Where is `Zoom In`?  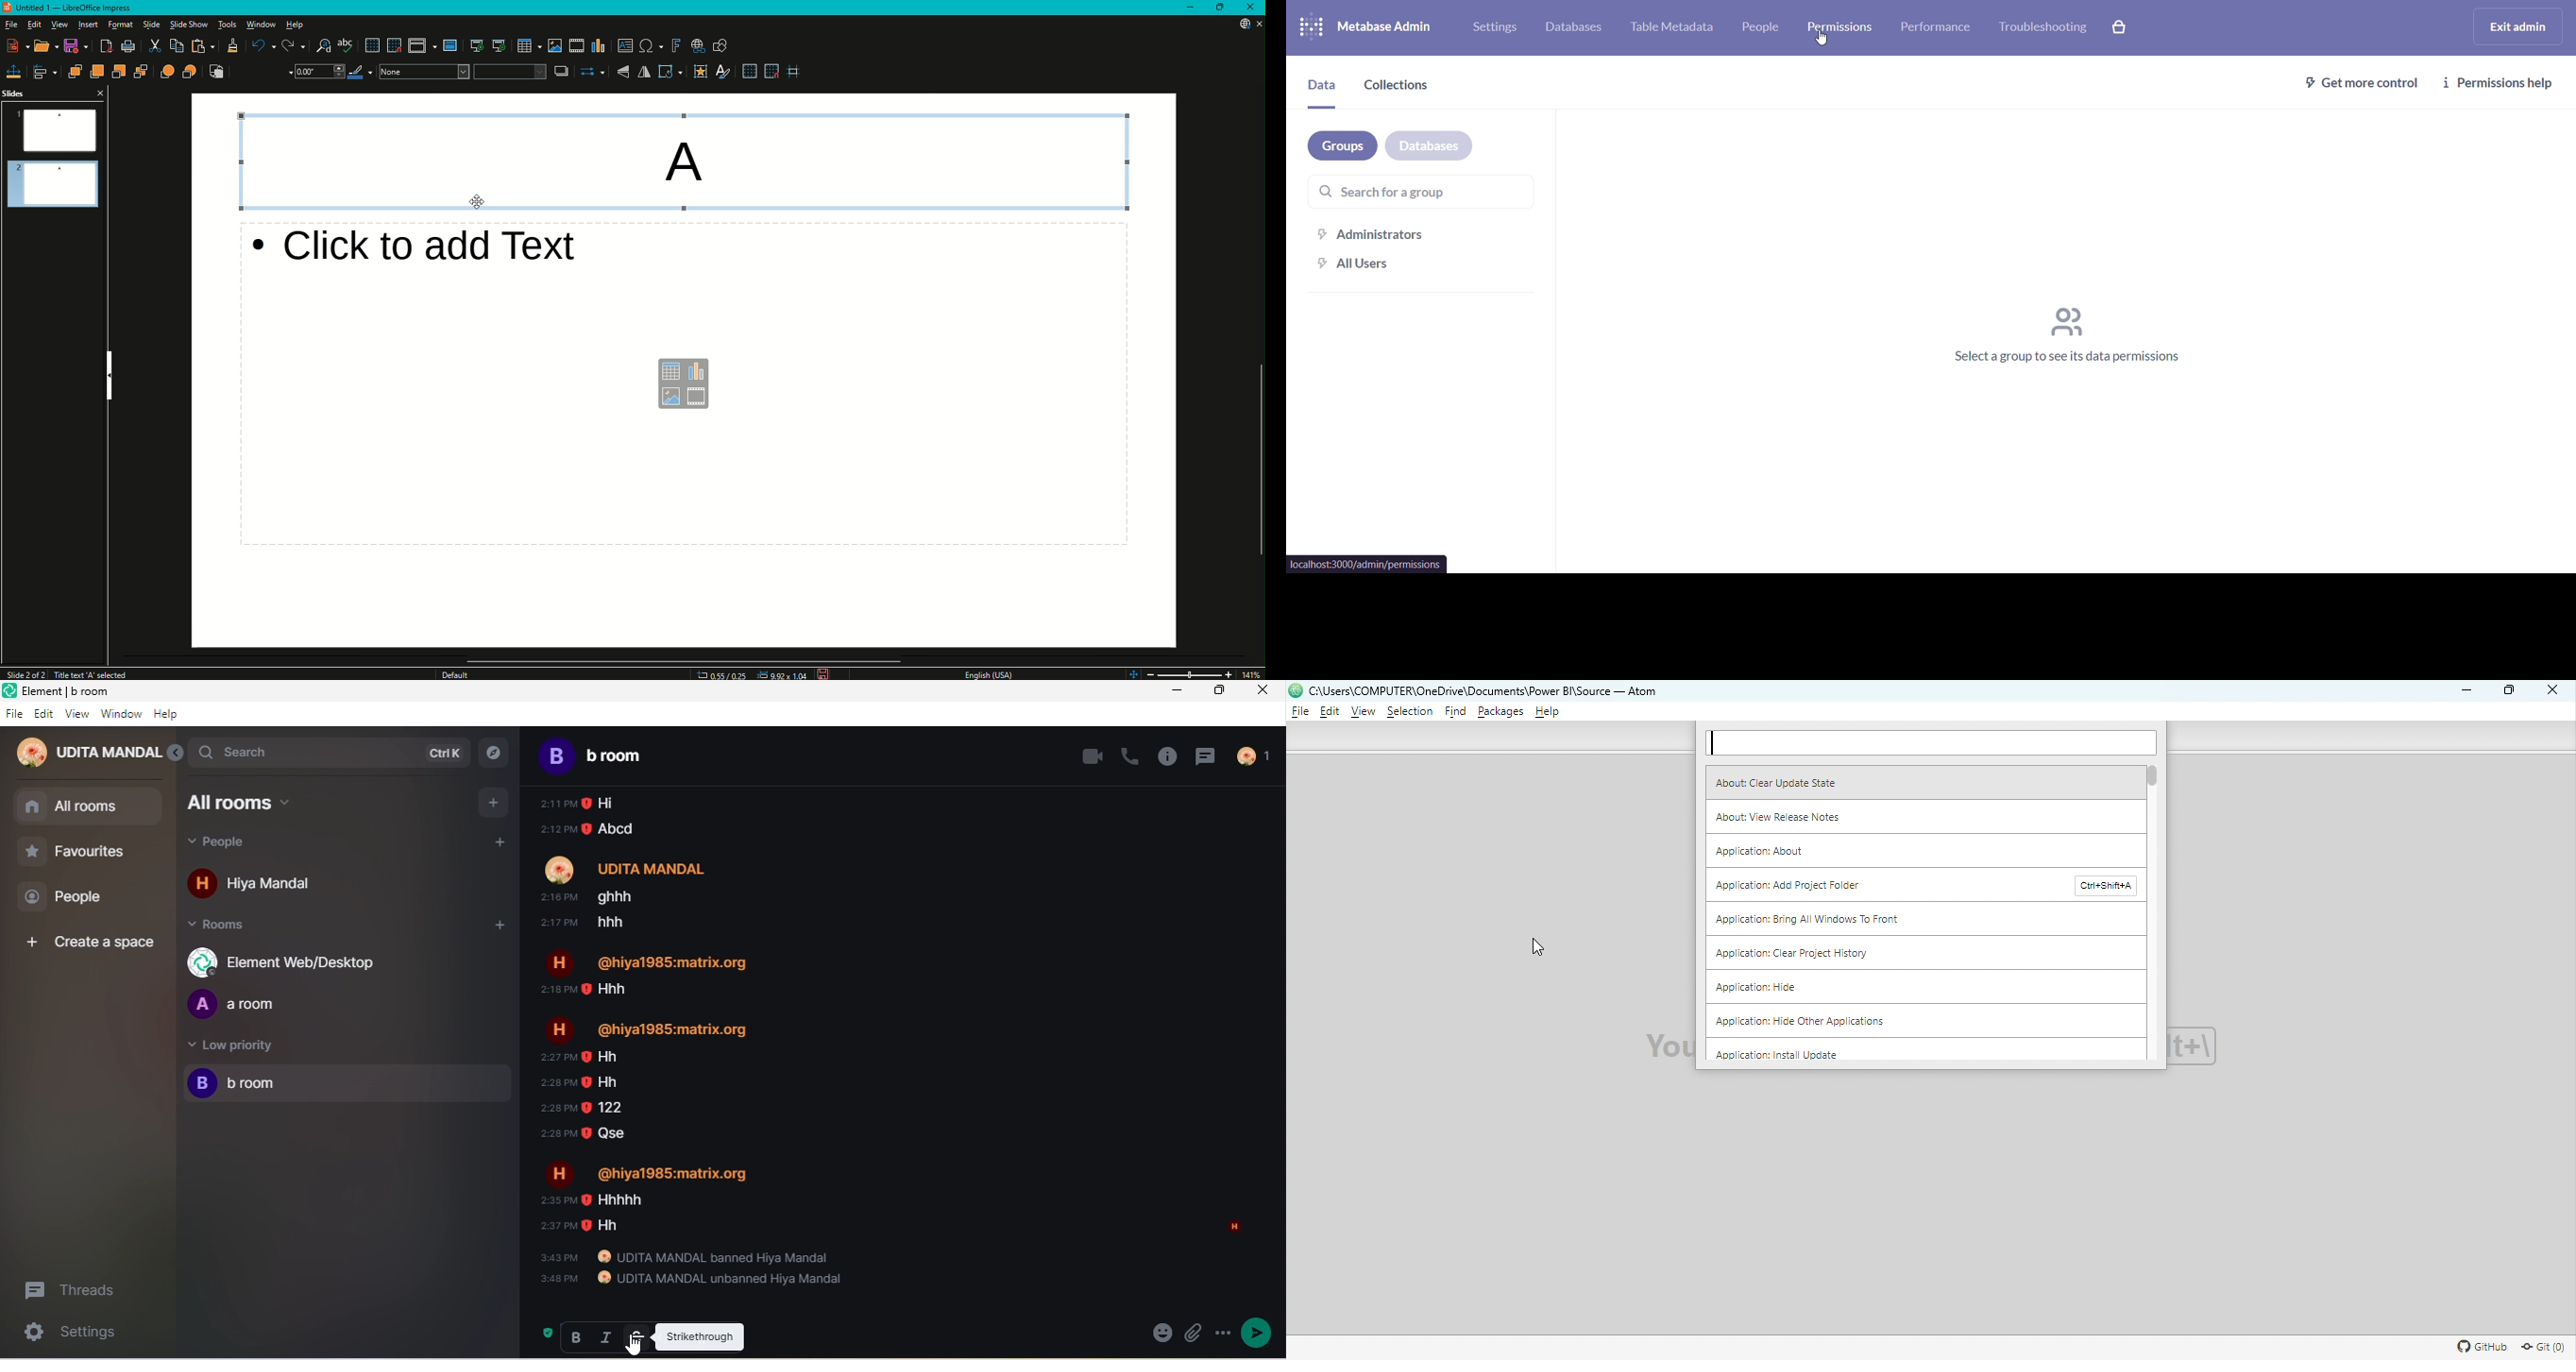 Zoom In is located at coordinates (1229, 672).